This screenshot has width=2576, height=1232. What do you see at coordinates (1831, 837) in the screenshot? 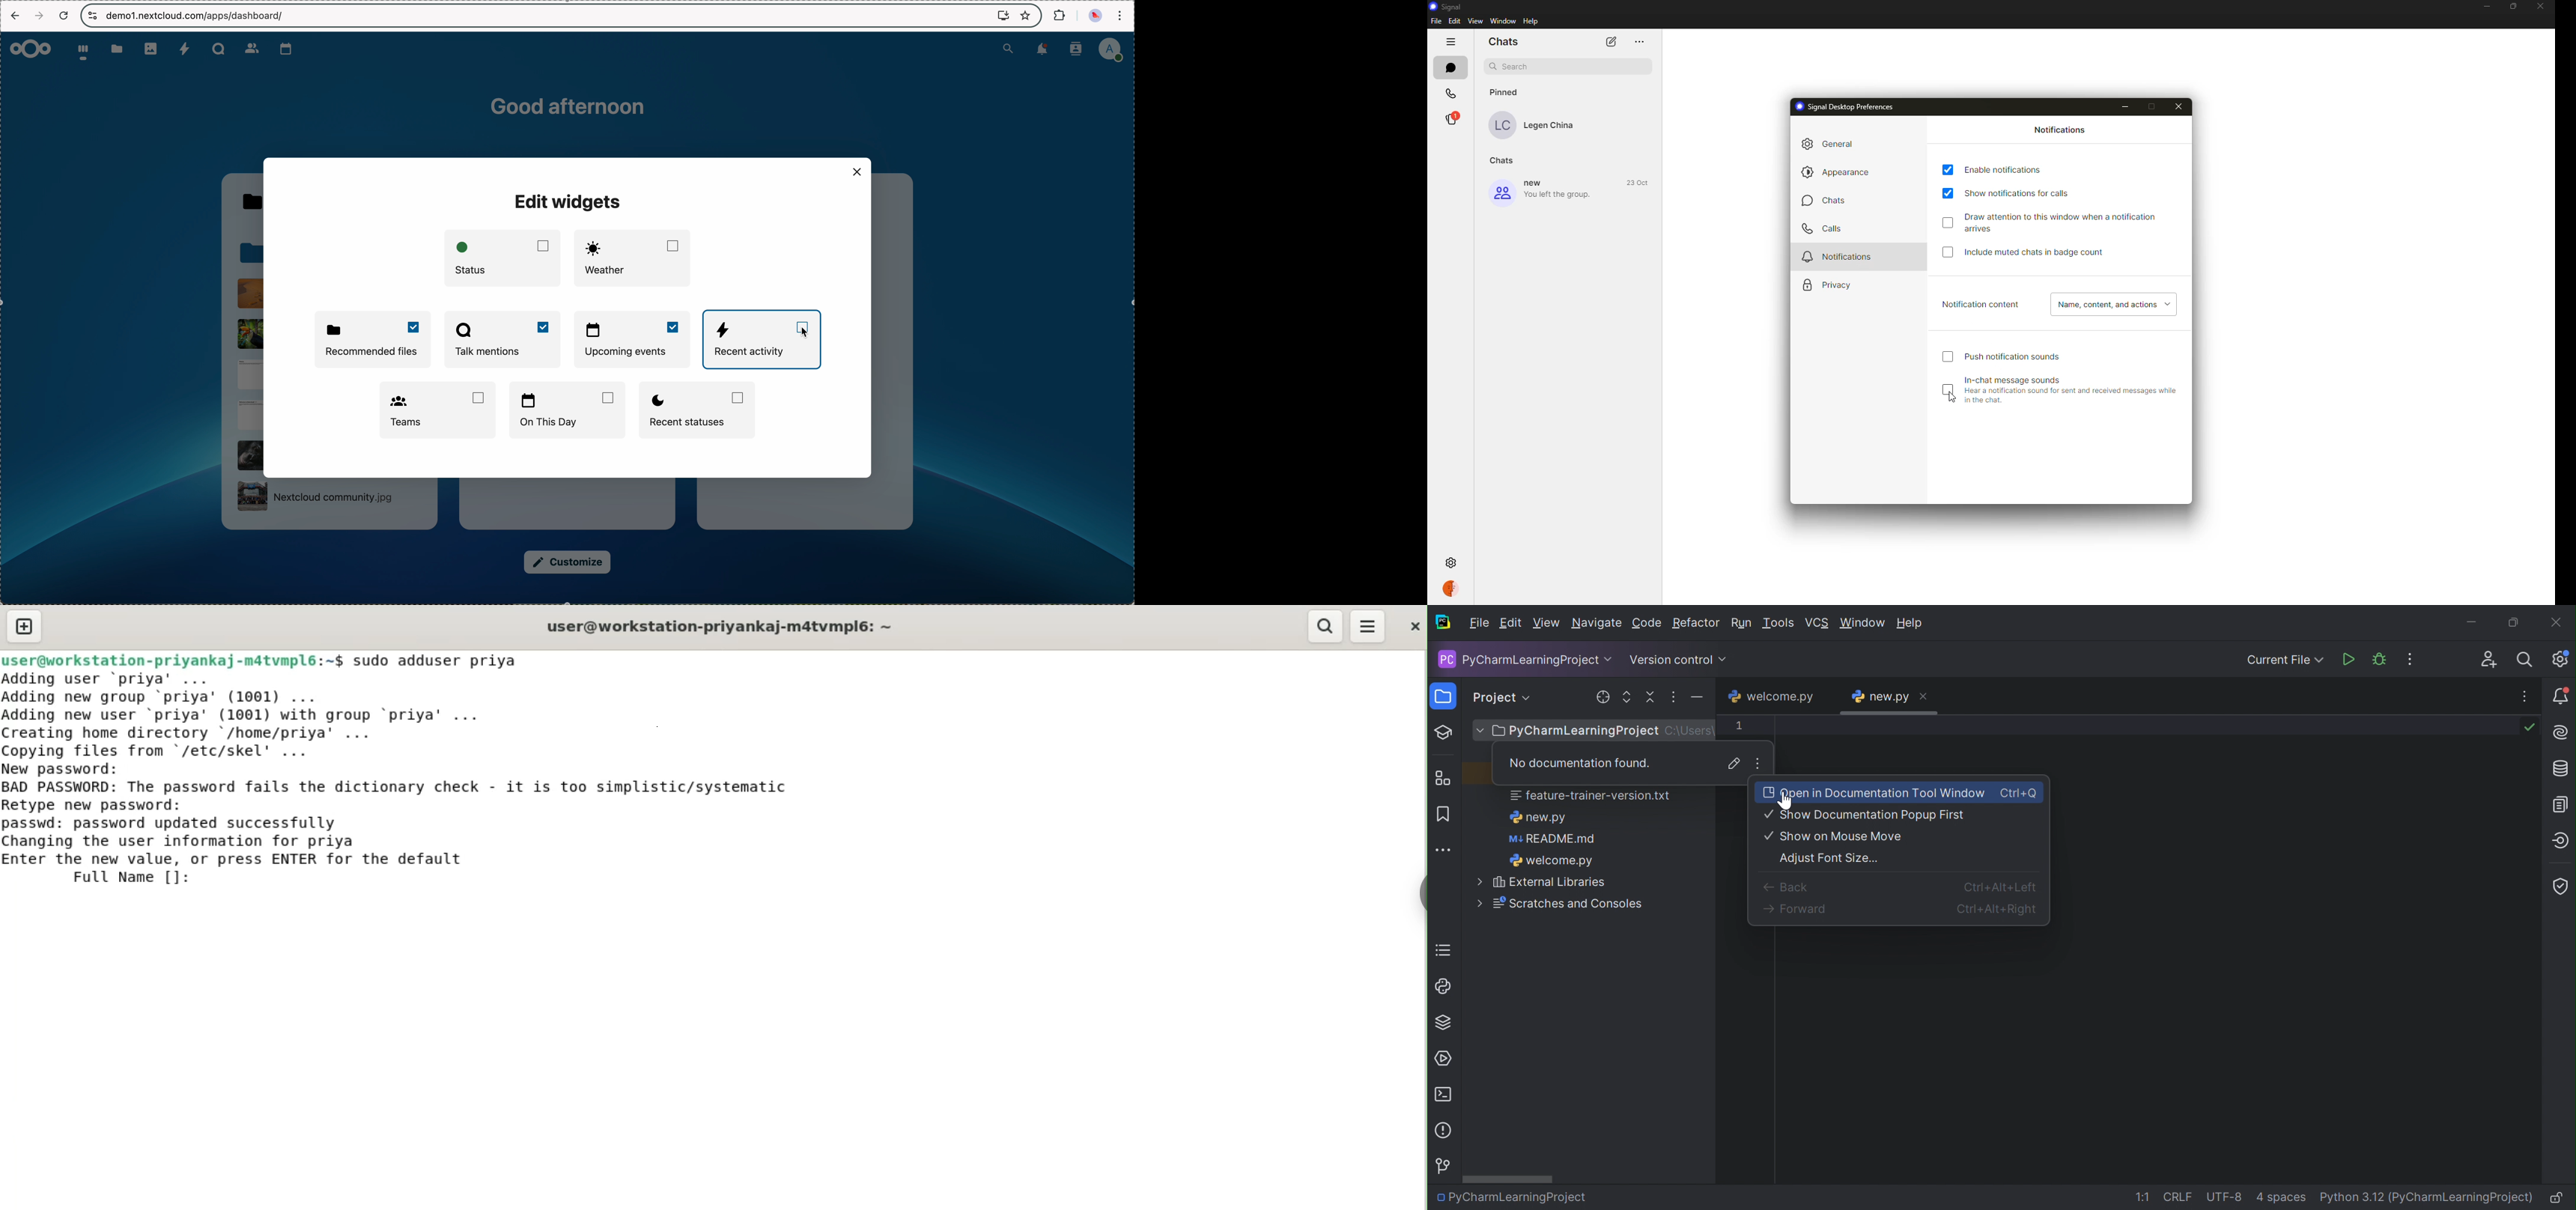
I see `Show on Mouse Move` at bounding box center [1831, 837].